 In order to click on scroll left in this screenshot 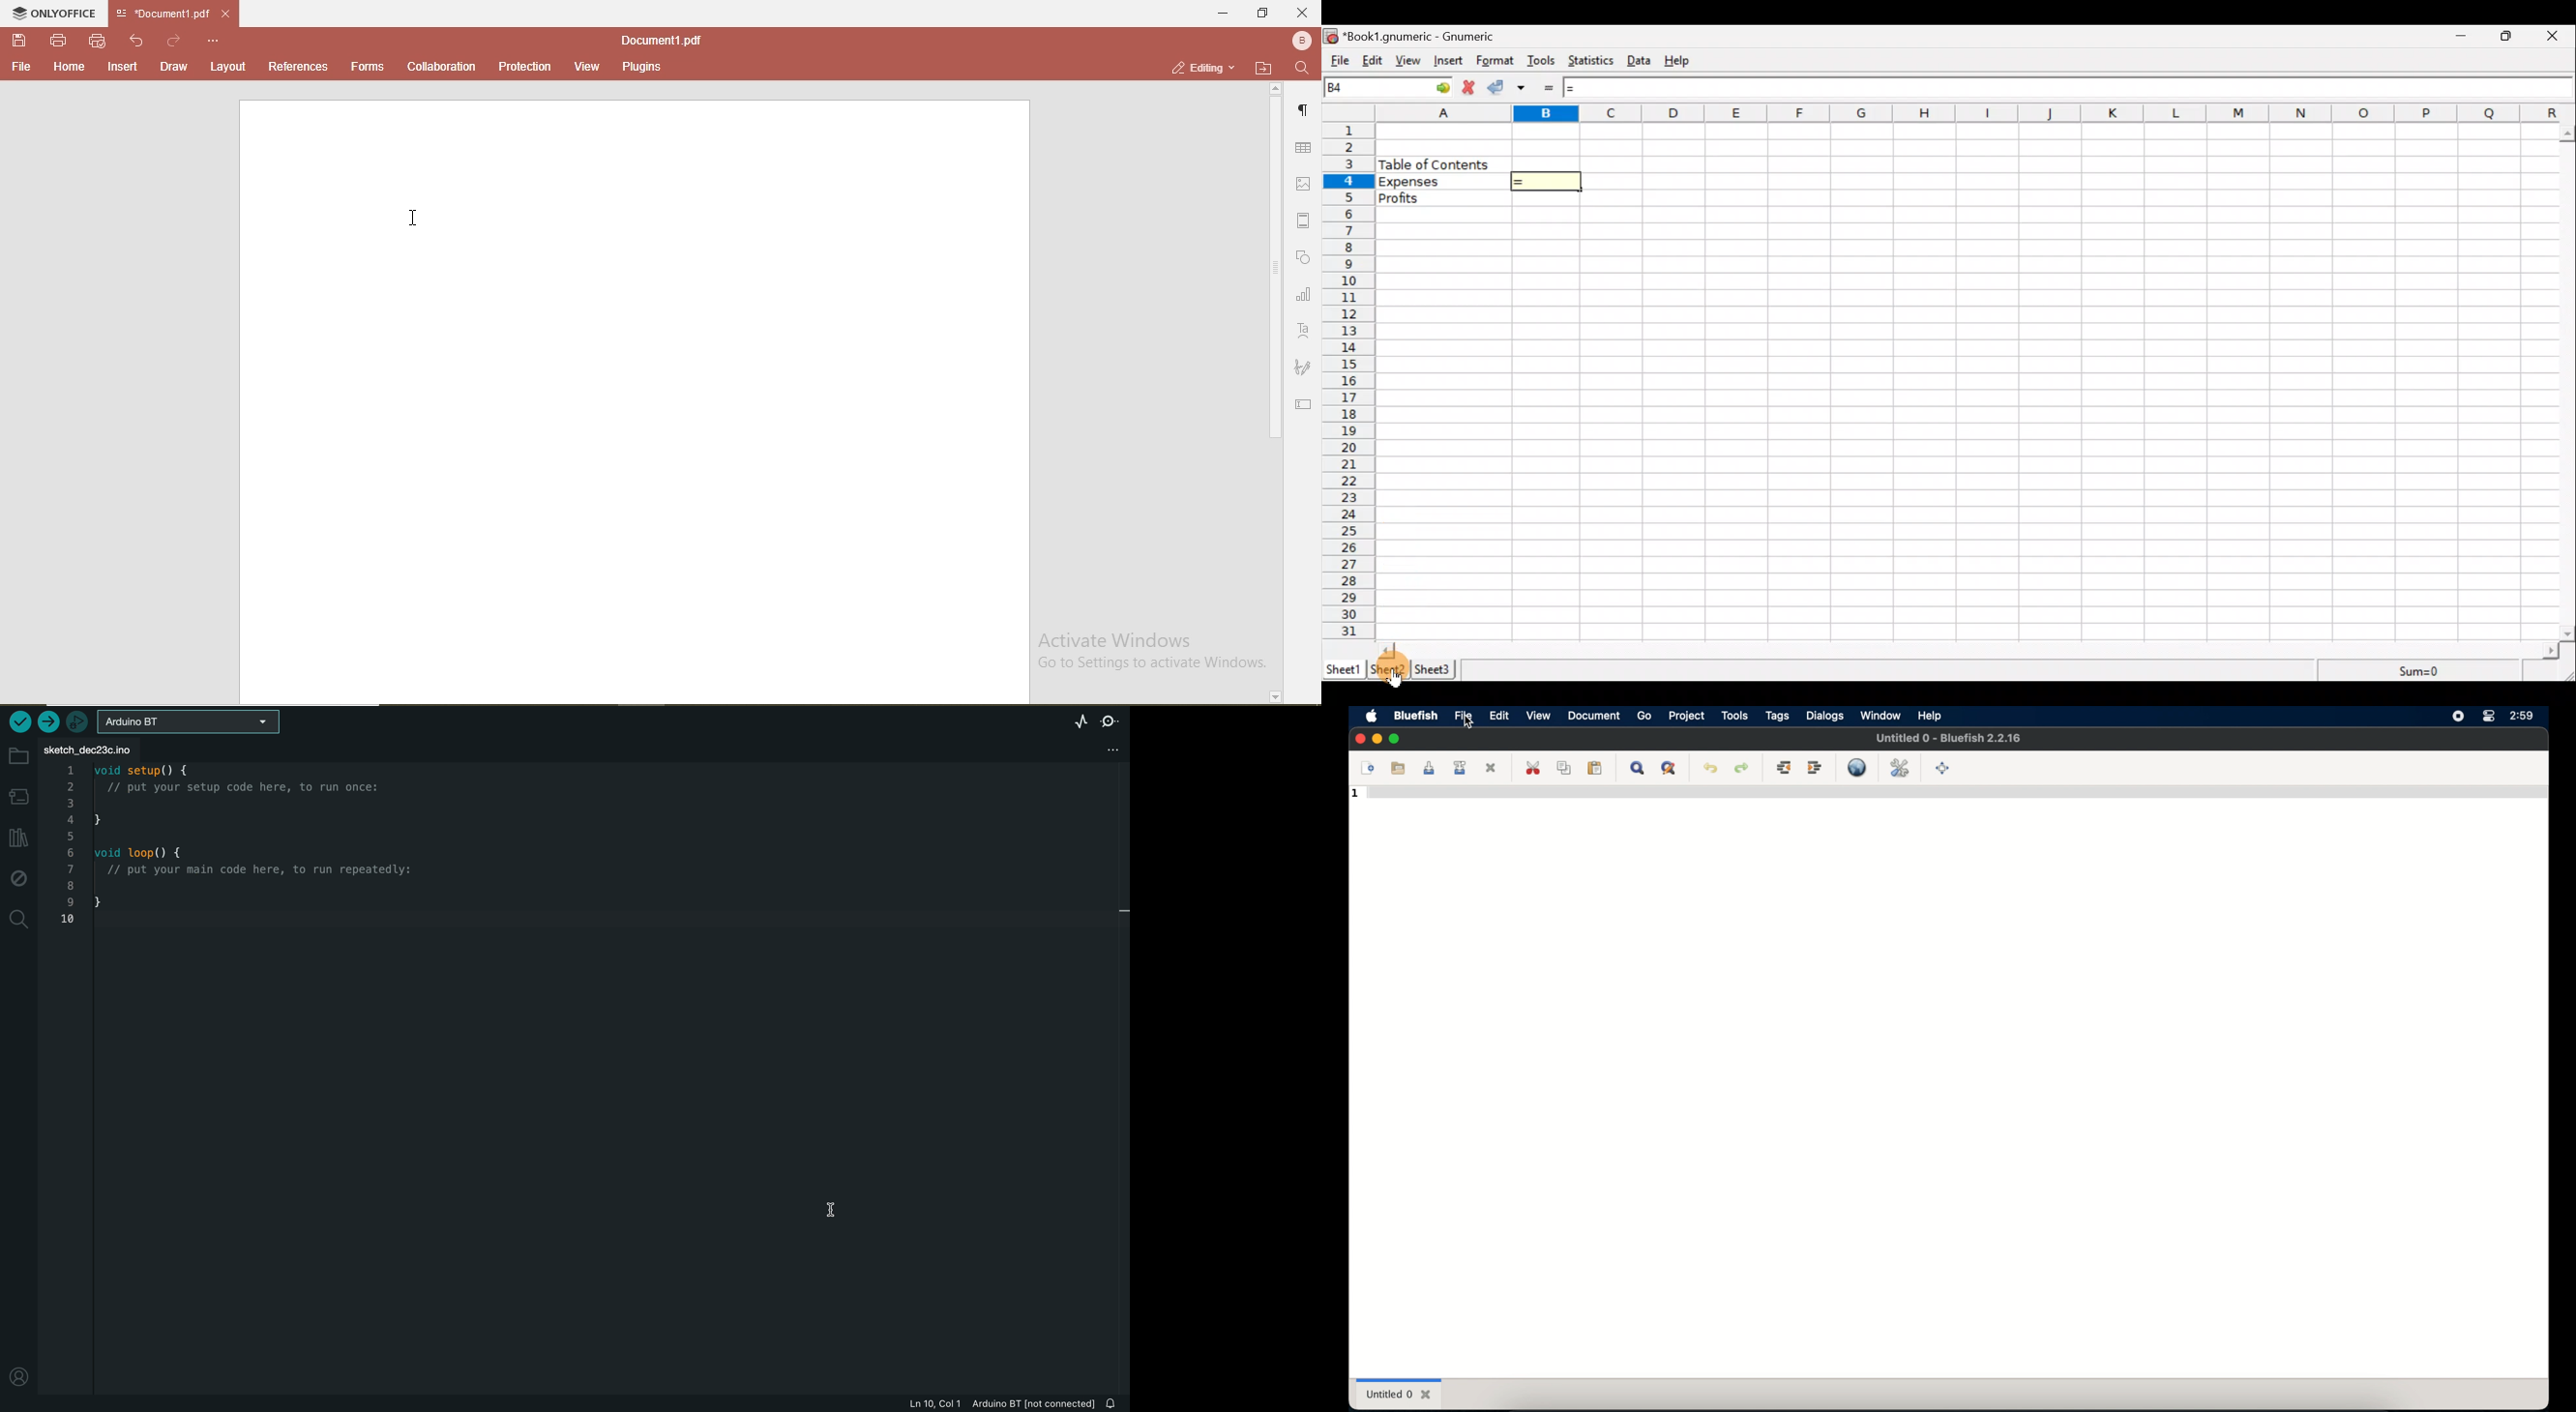, I will do `click(1386, 650)`.